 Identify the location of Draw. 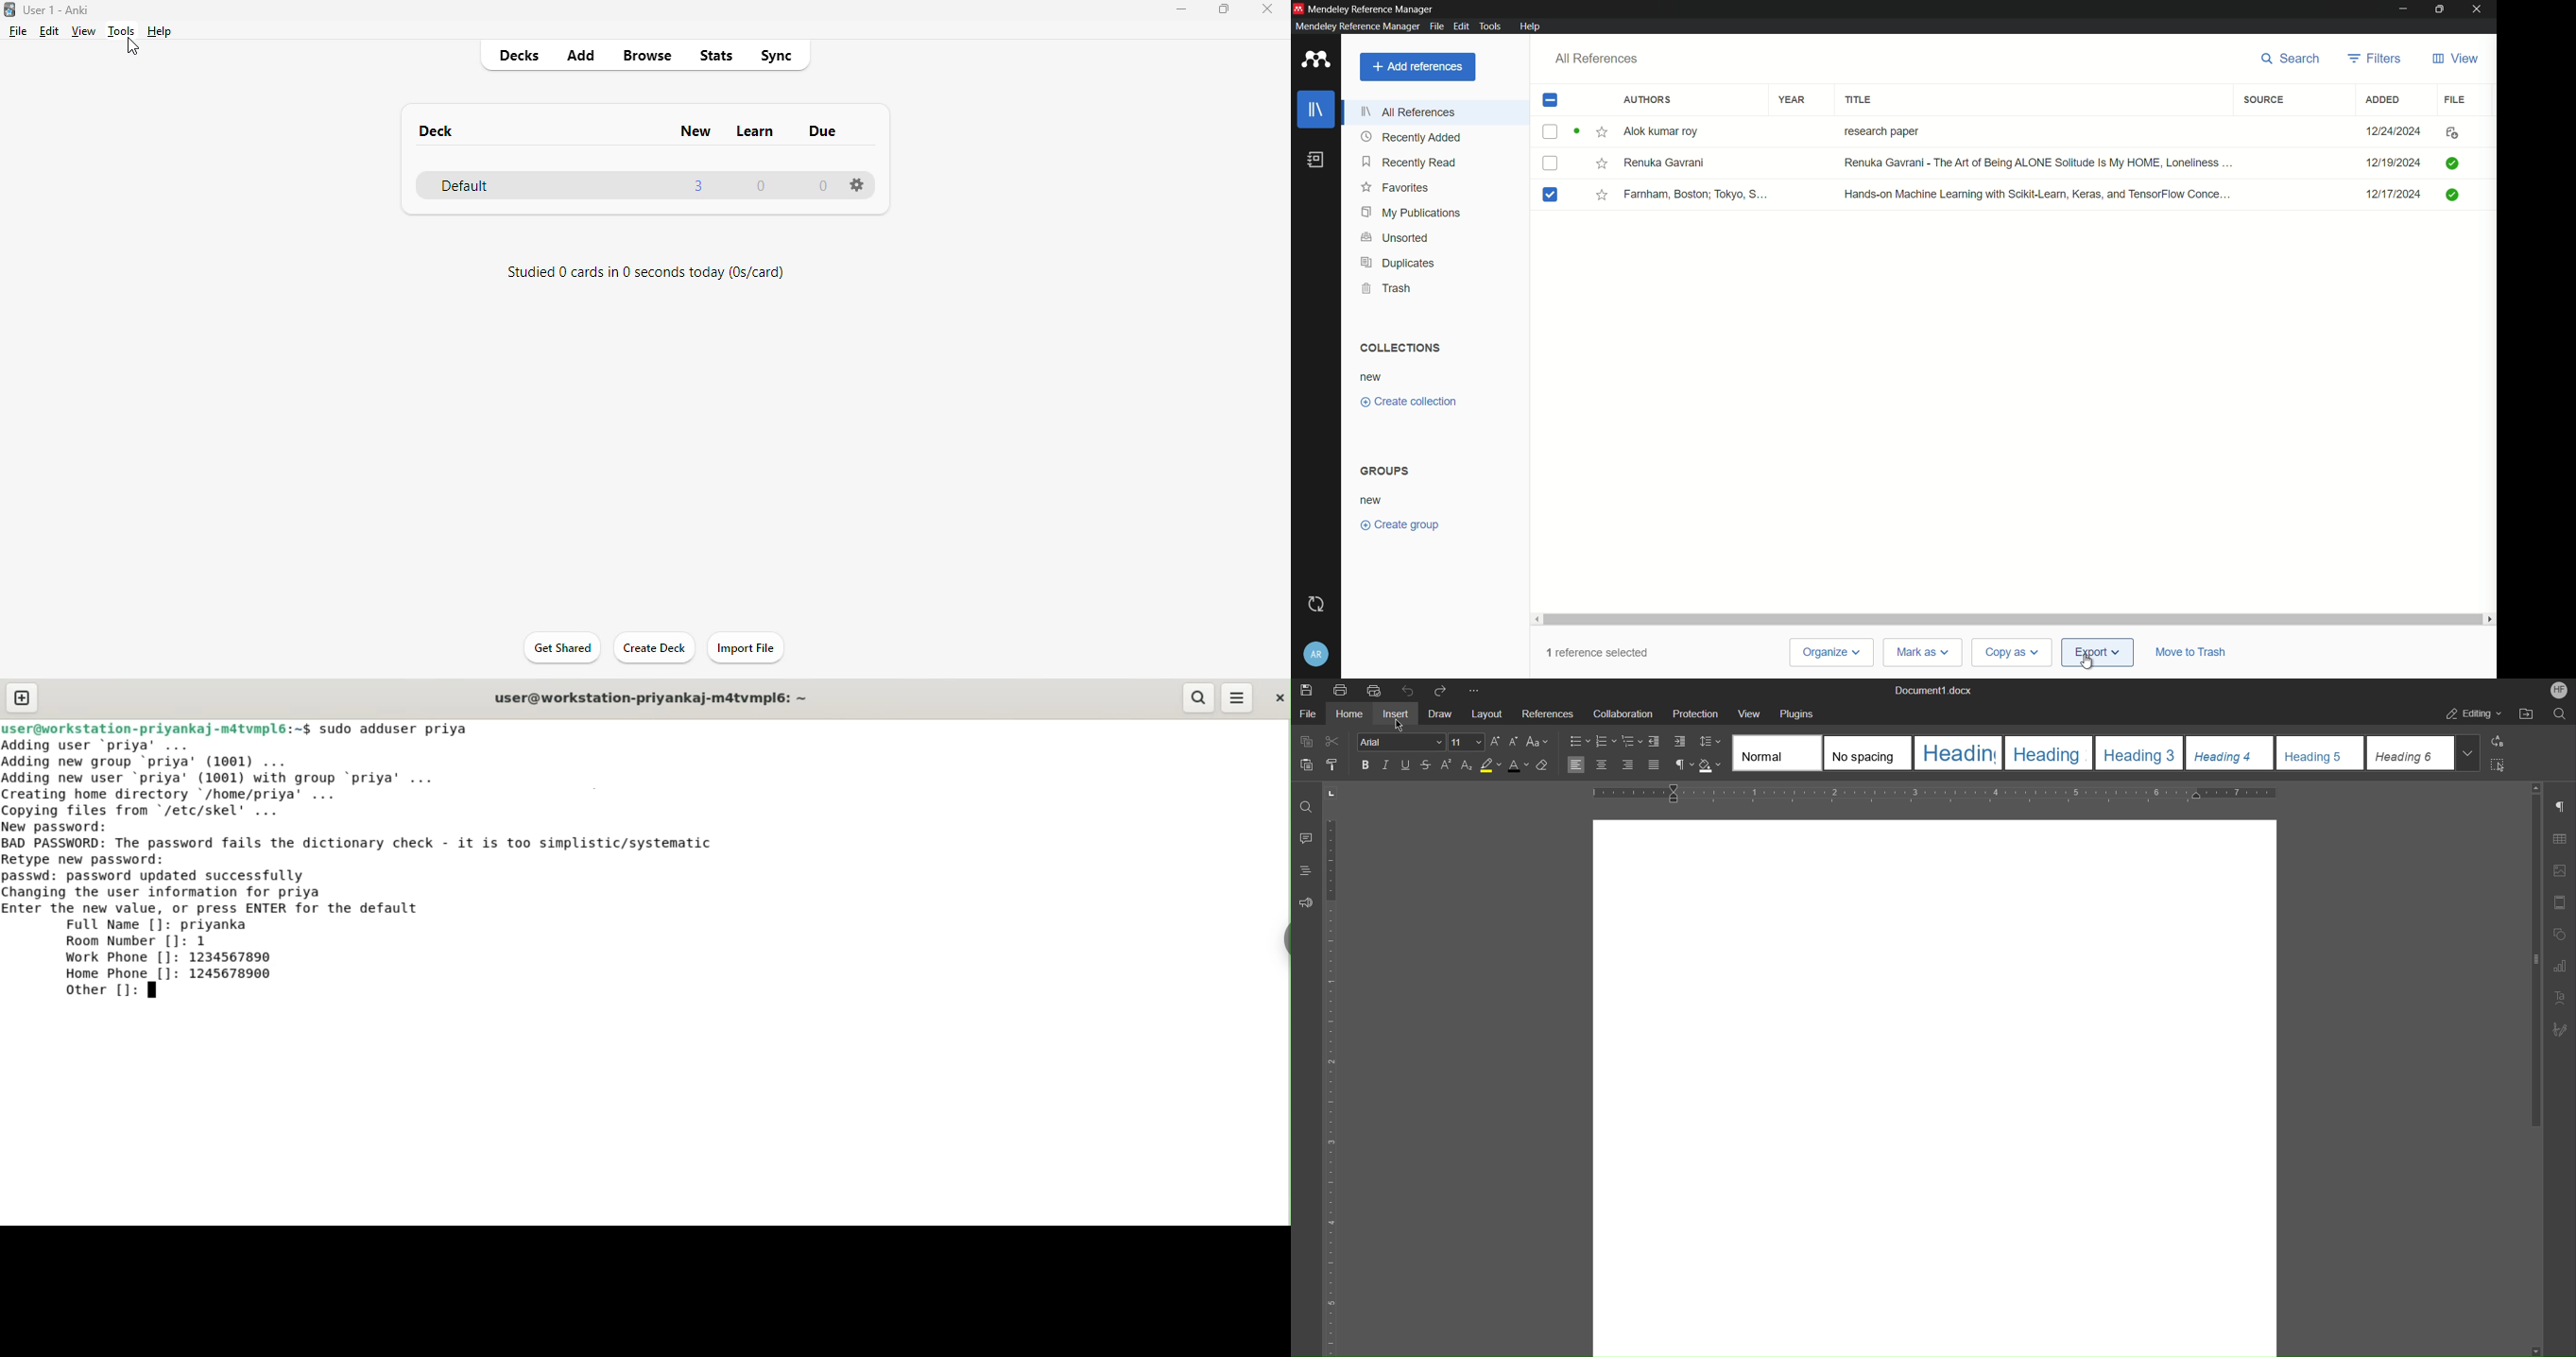
(1444, 713).